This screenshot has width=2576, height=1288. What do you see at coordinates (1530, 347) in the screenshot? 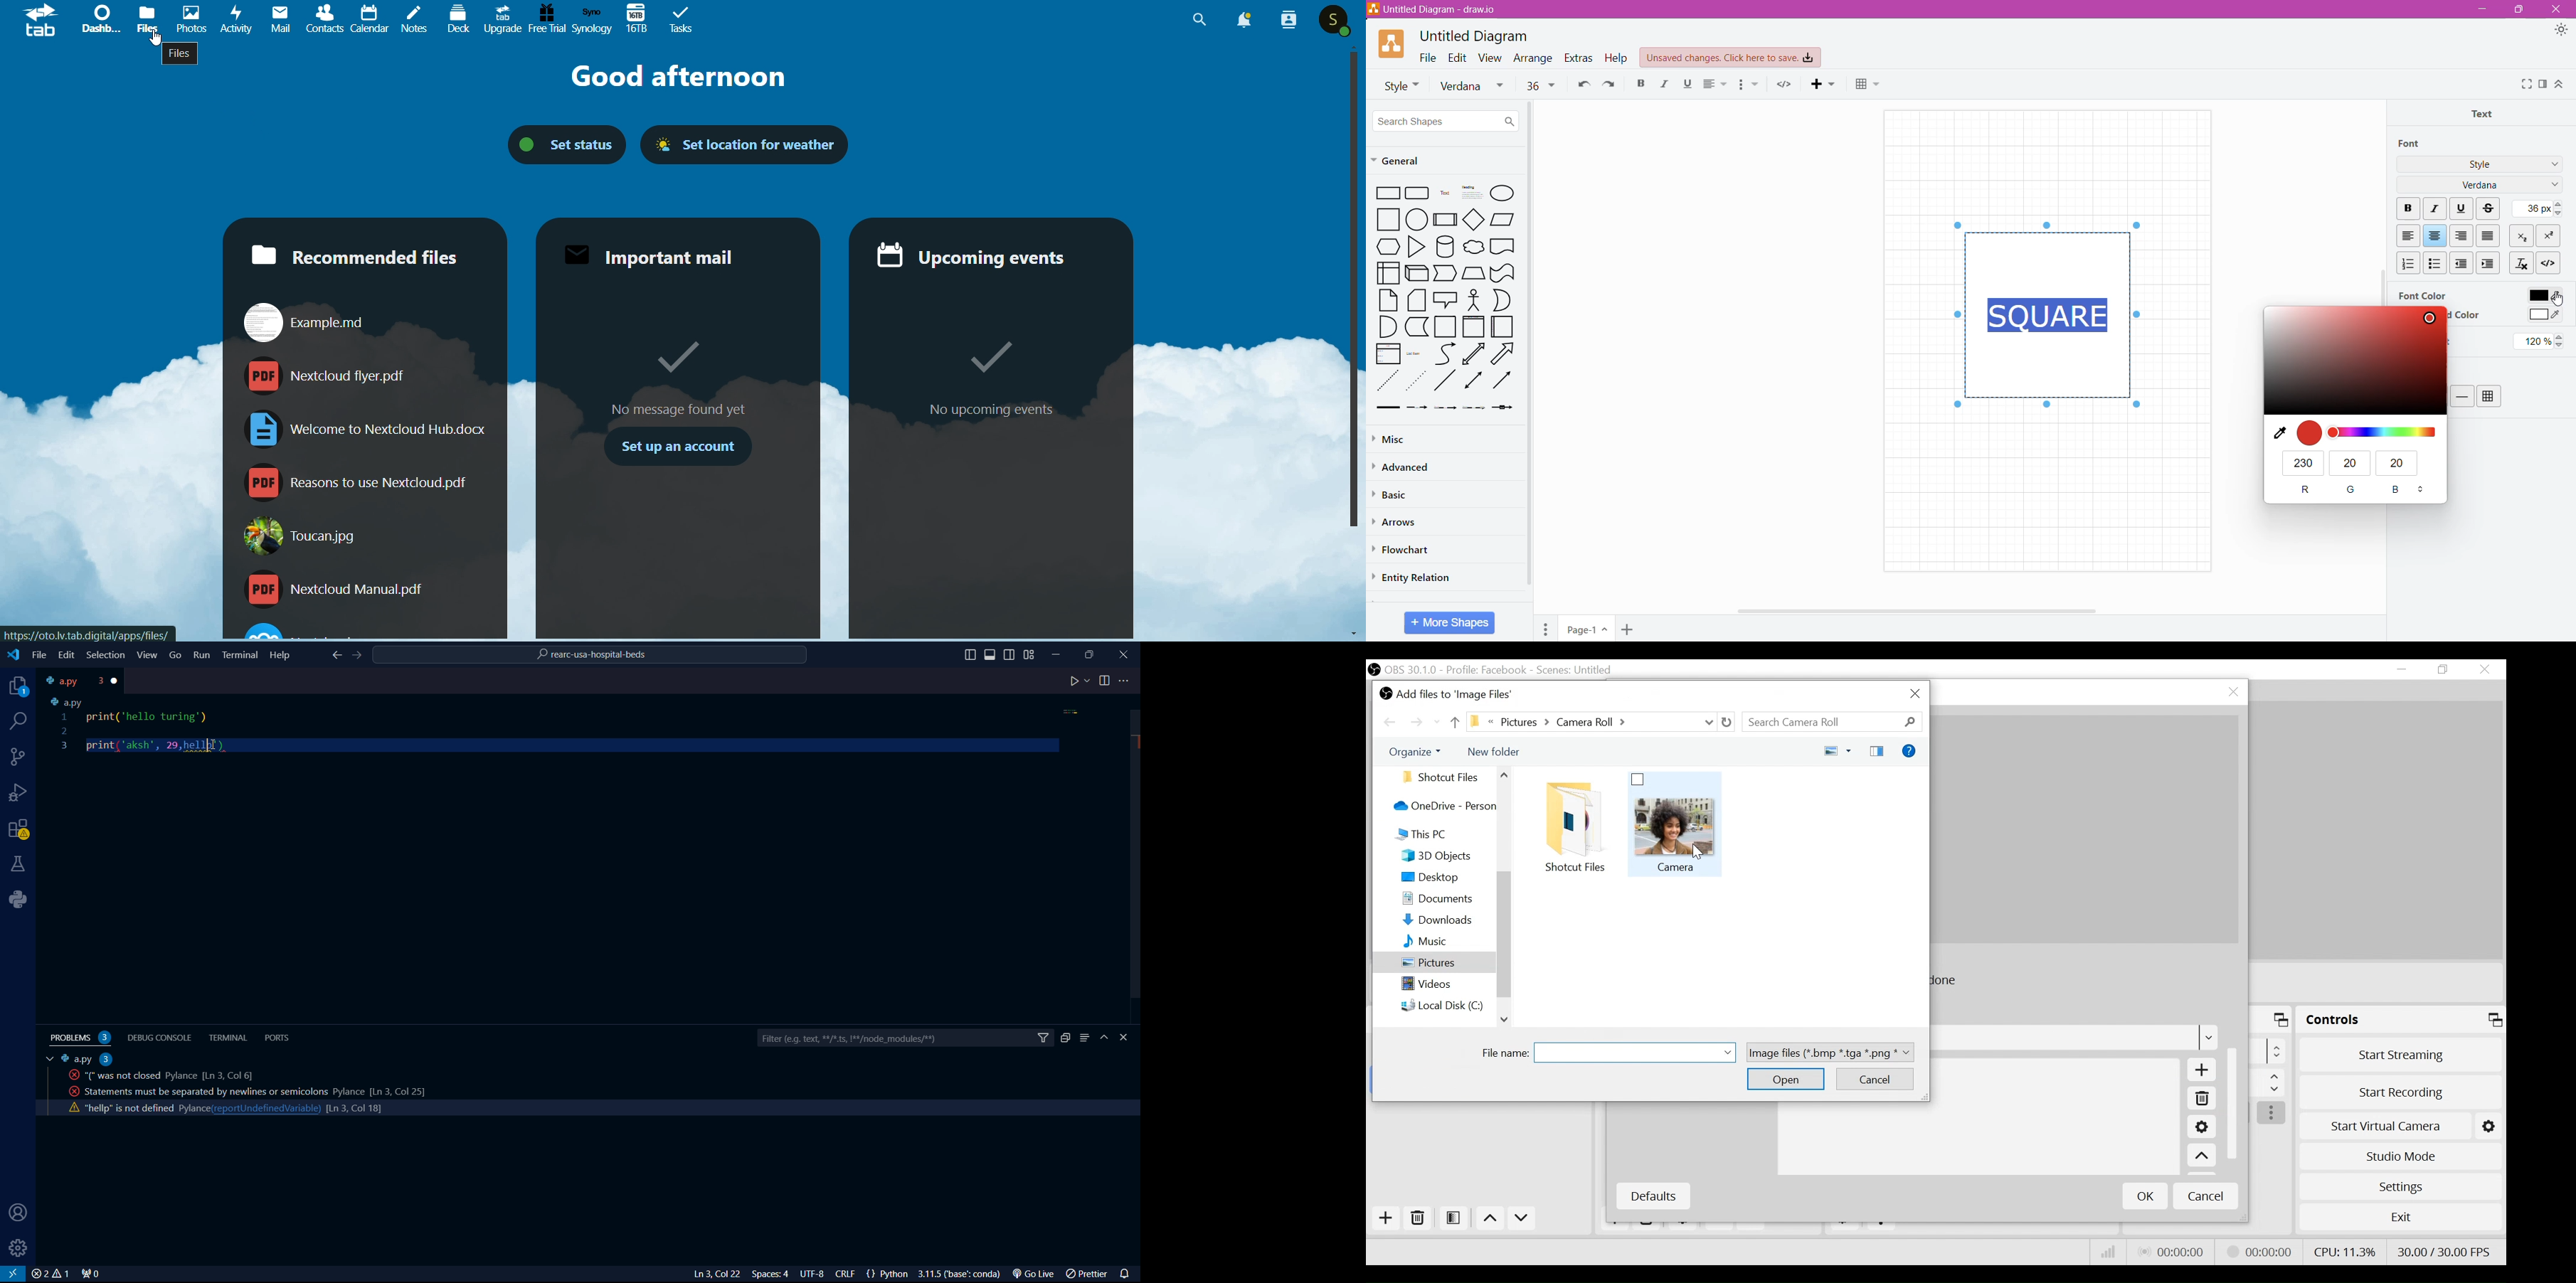
I see `Vertical Scroll Bar` at bounding box center [1530, 347].